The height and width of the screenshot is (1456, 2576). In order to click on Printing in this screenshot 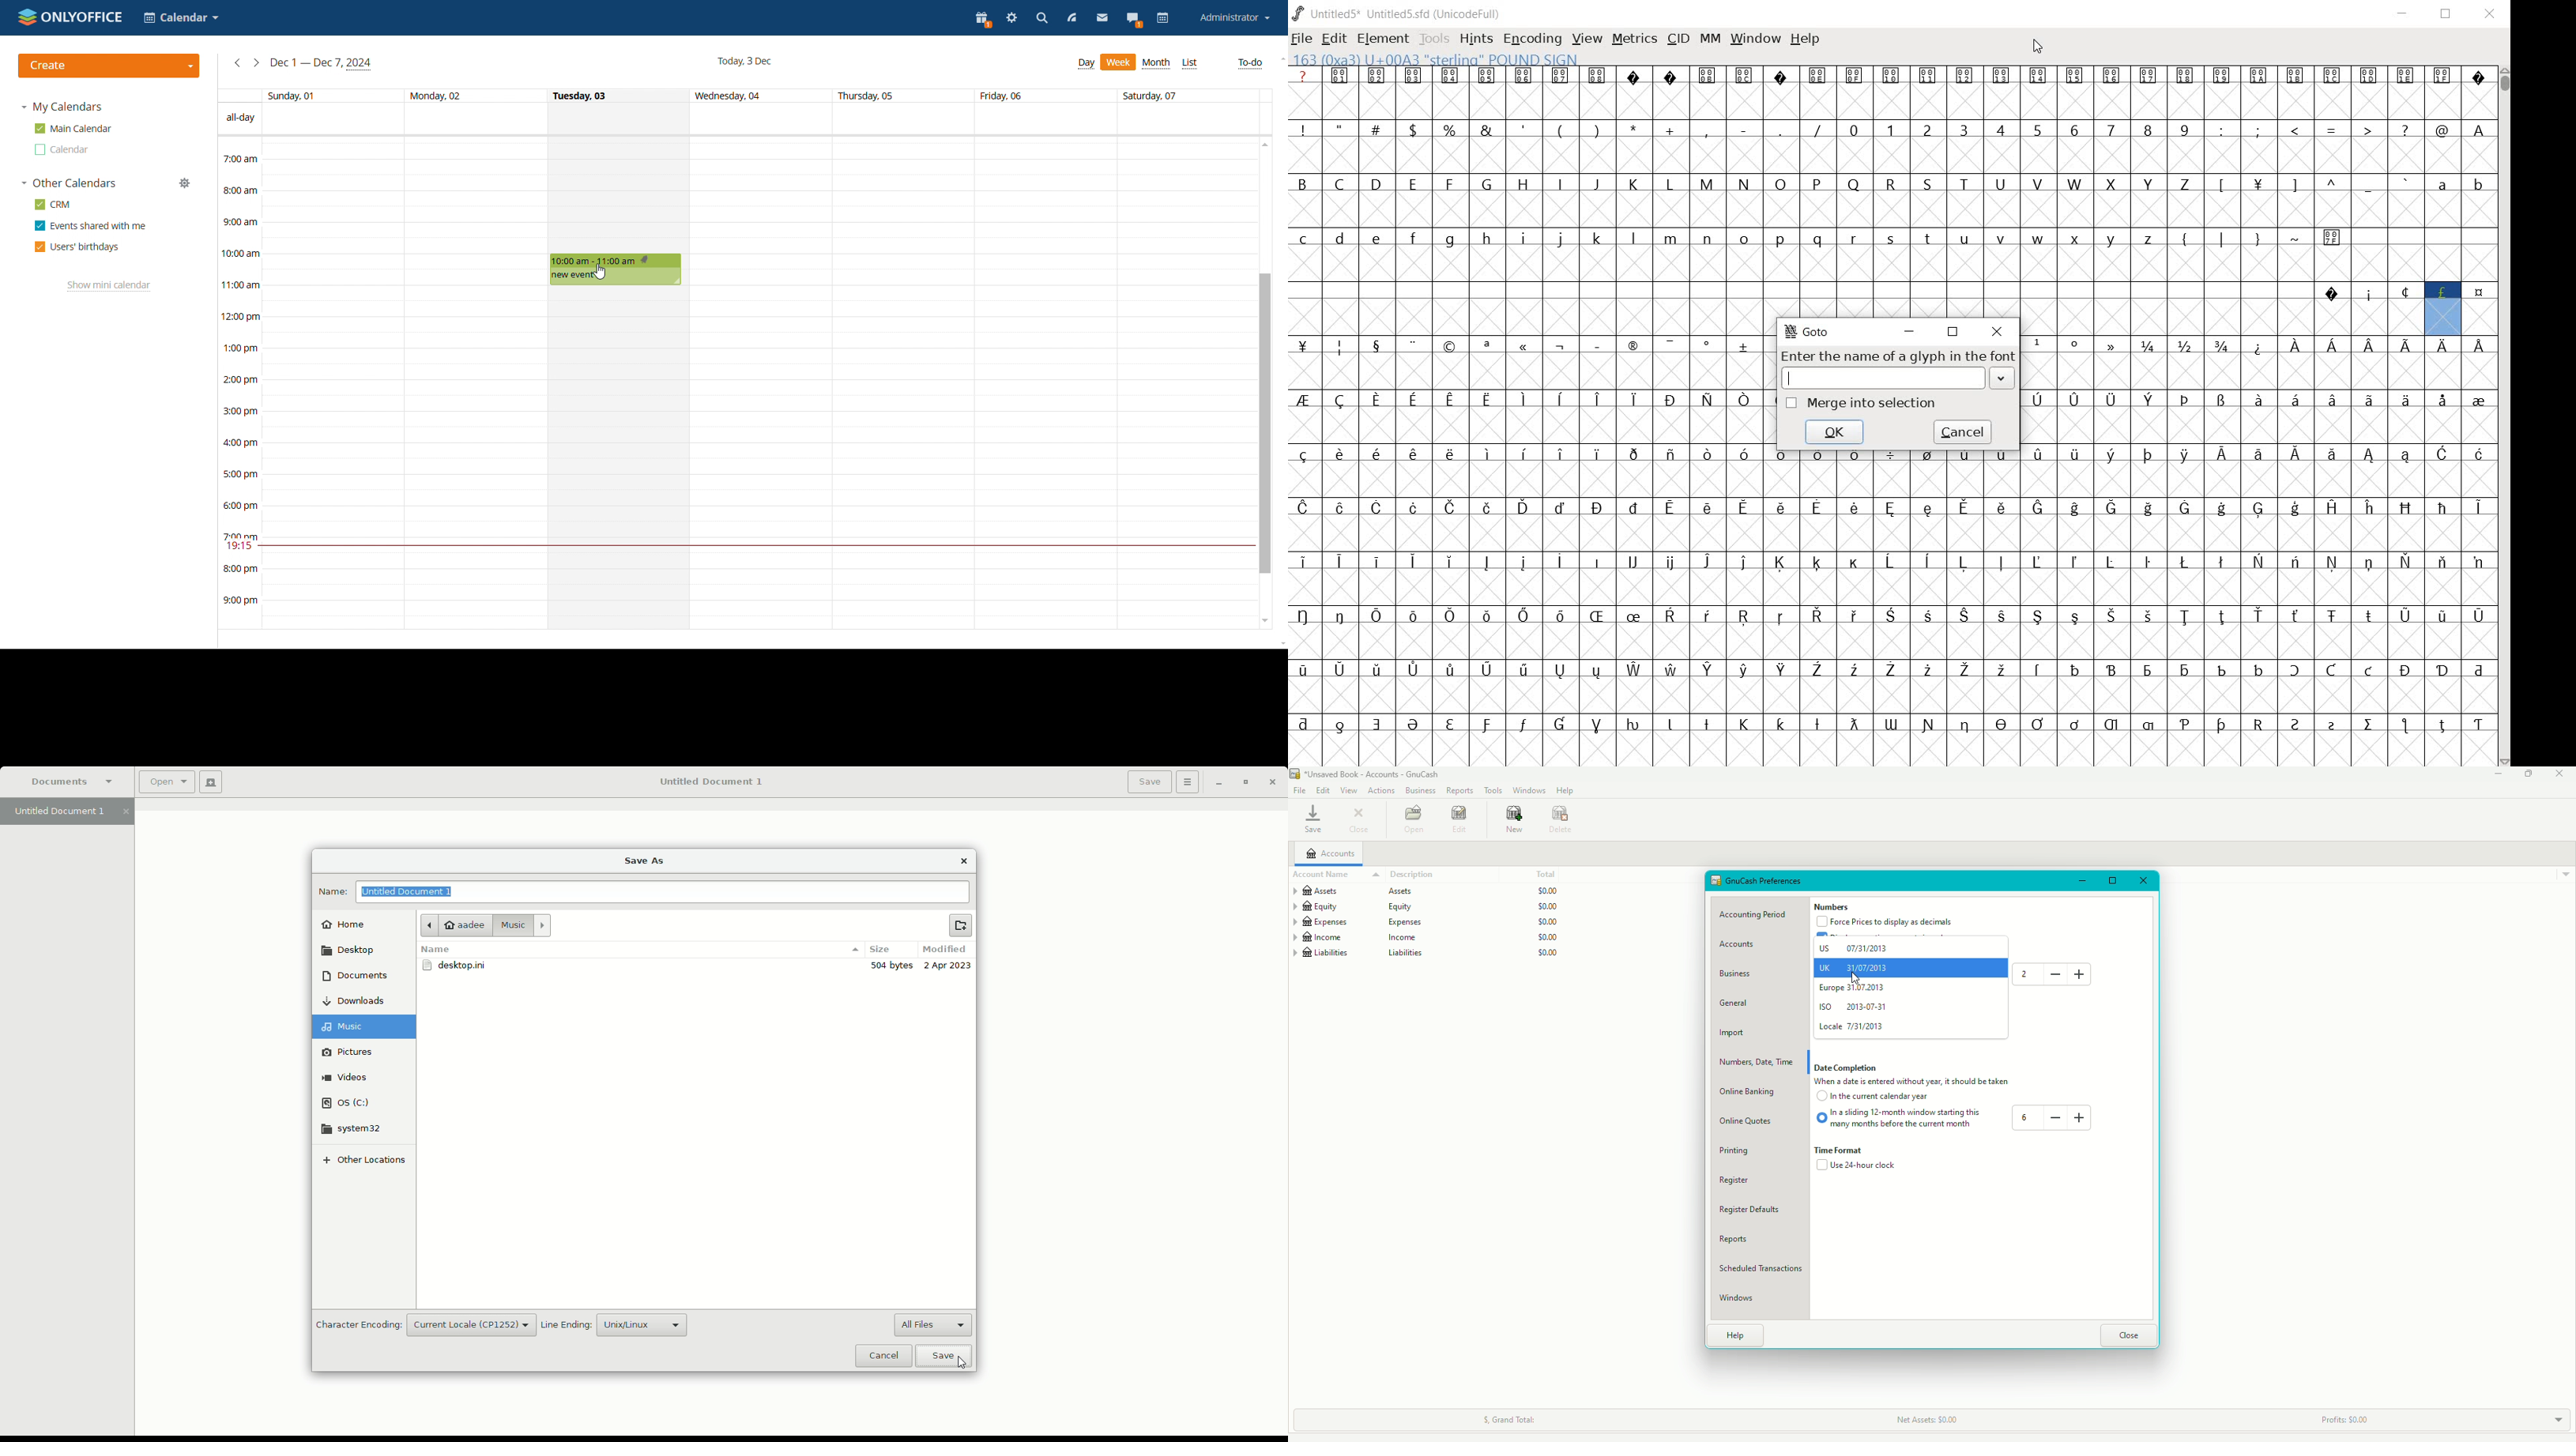, I will do `click(1738, 1151)`.